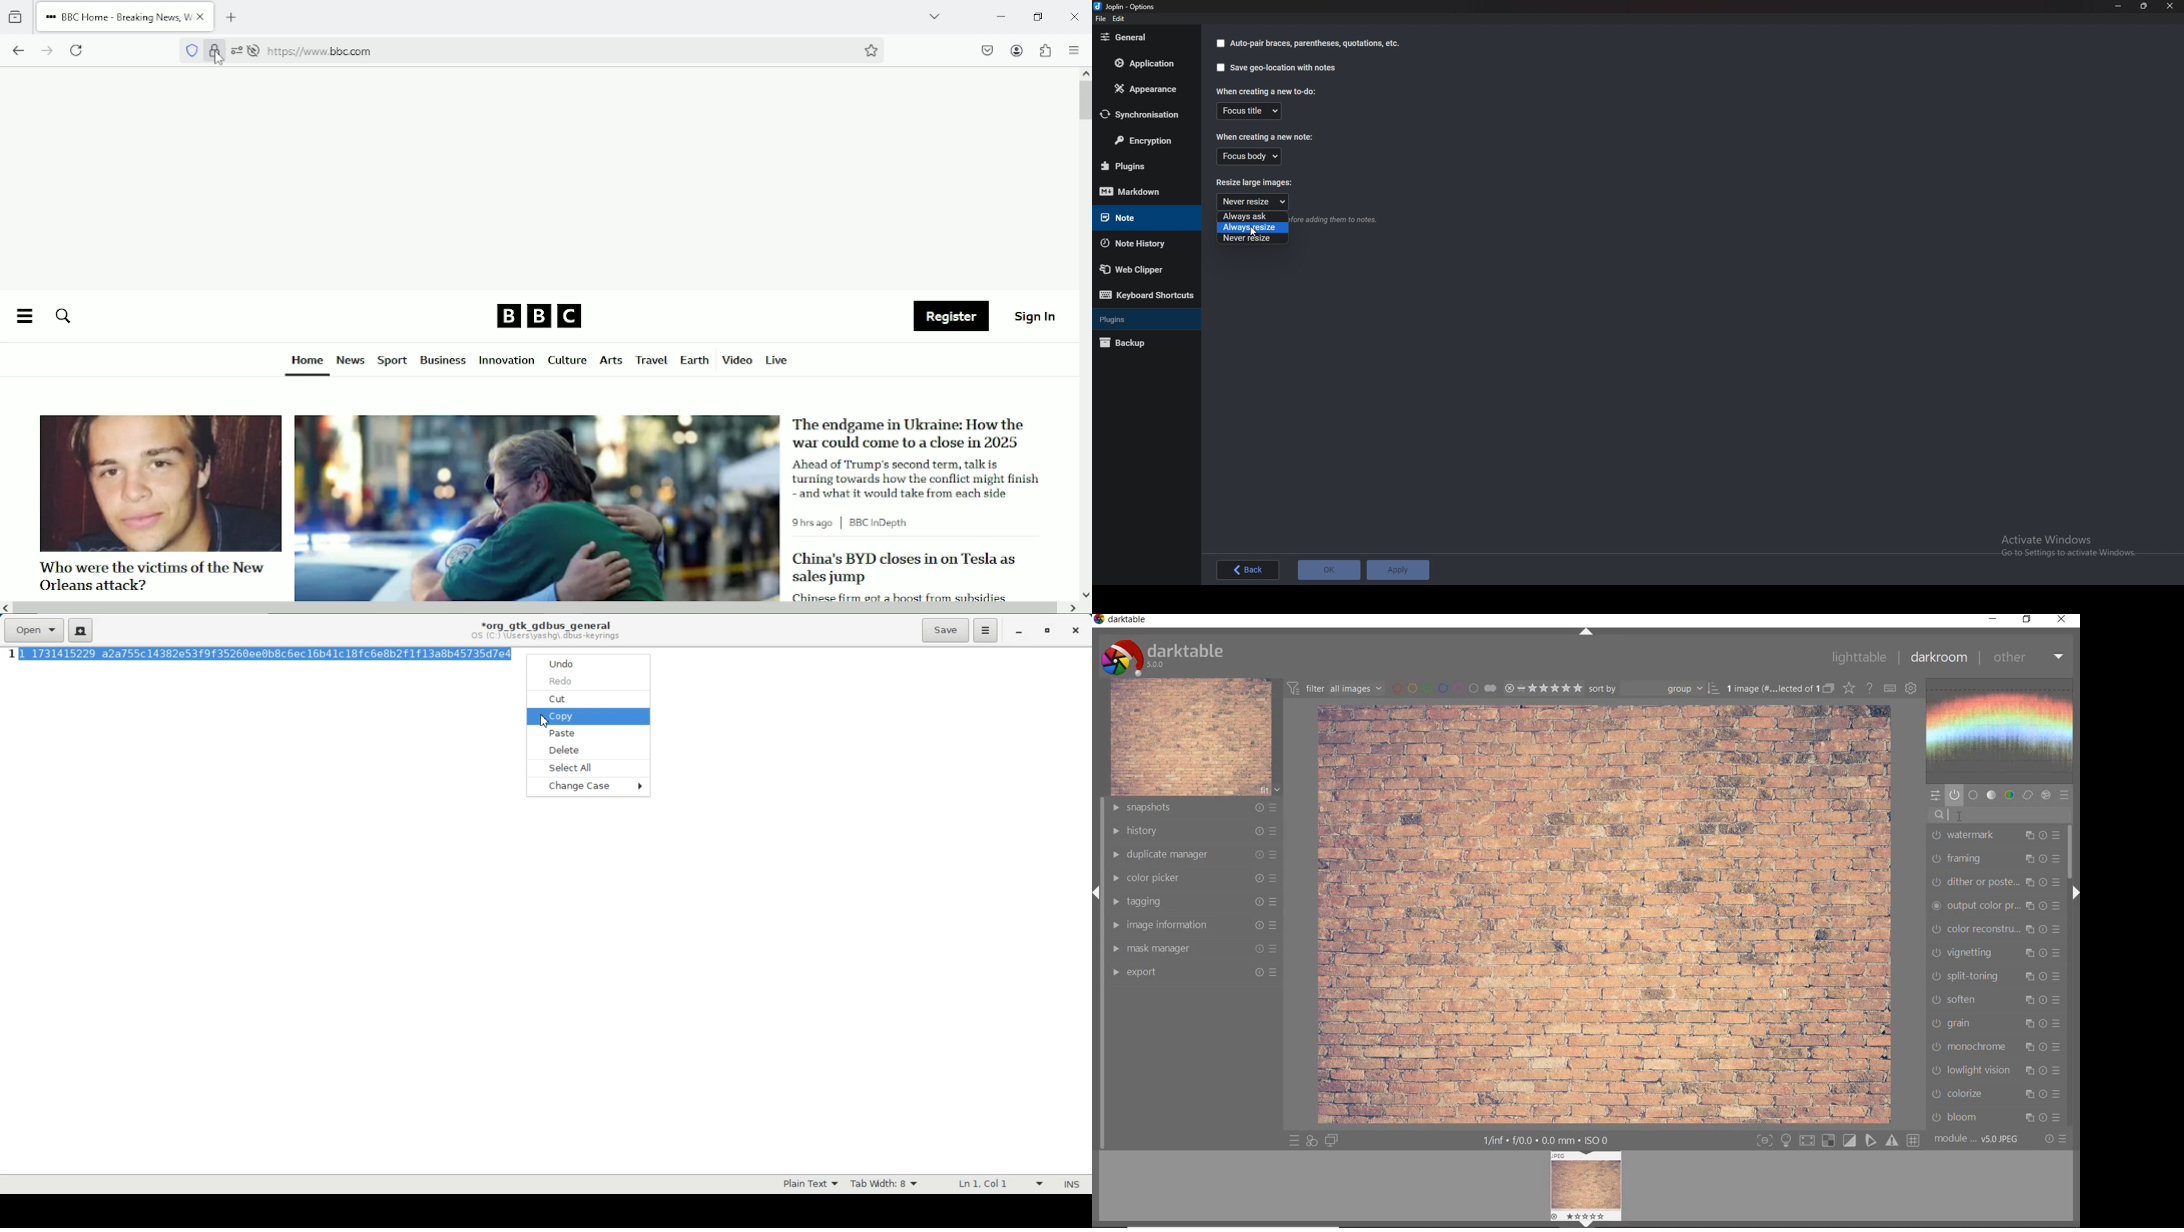 The image size is (2184, 1232). What do you see at coordinates (236, 52) in the screenshot?
I see `settings` at bounding box center [236, 52].